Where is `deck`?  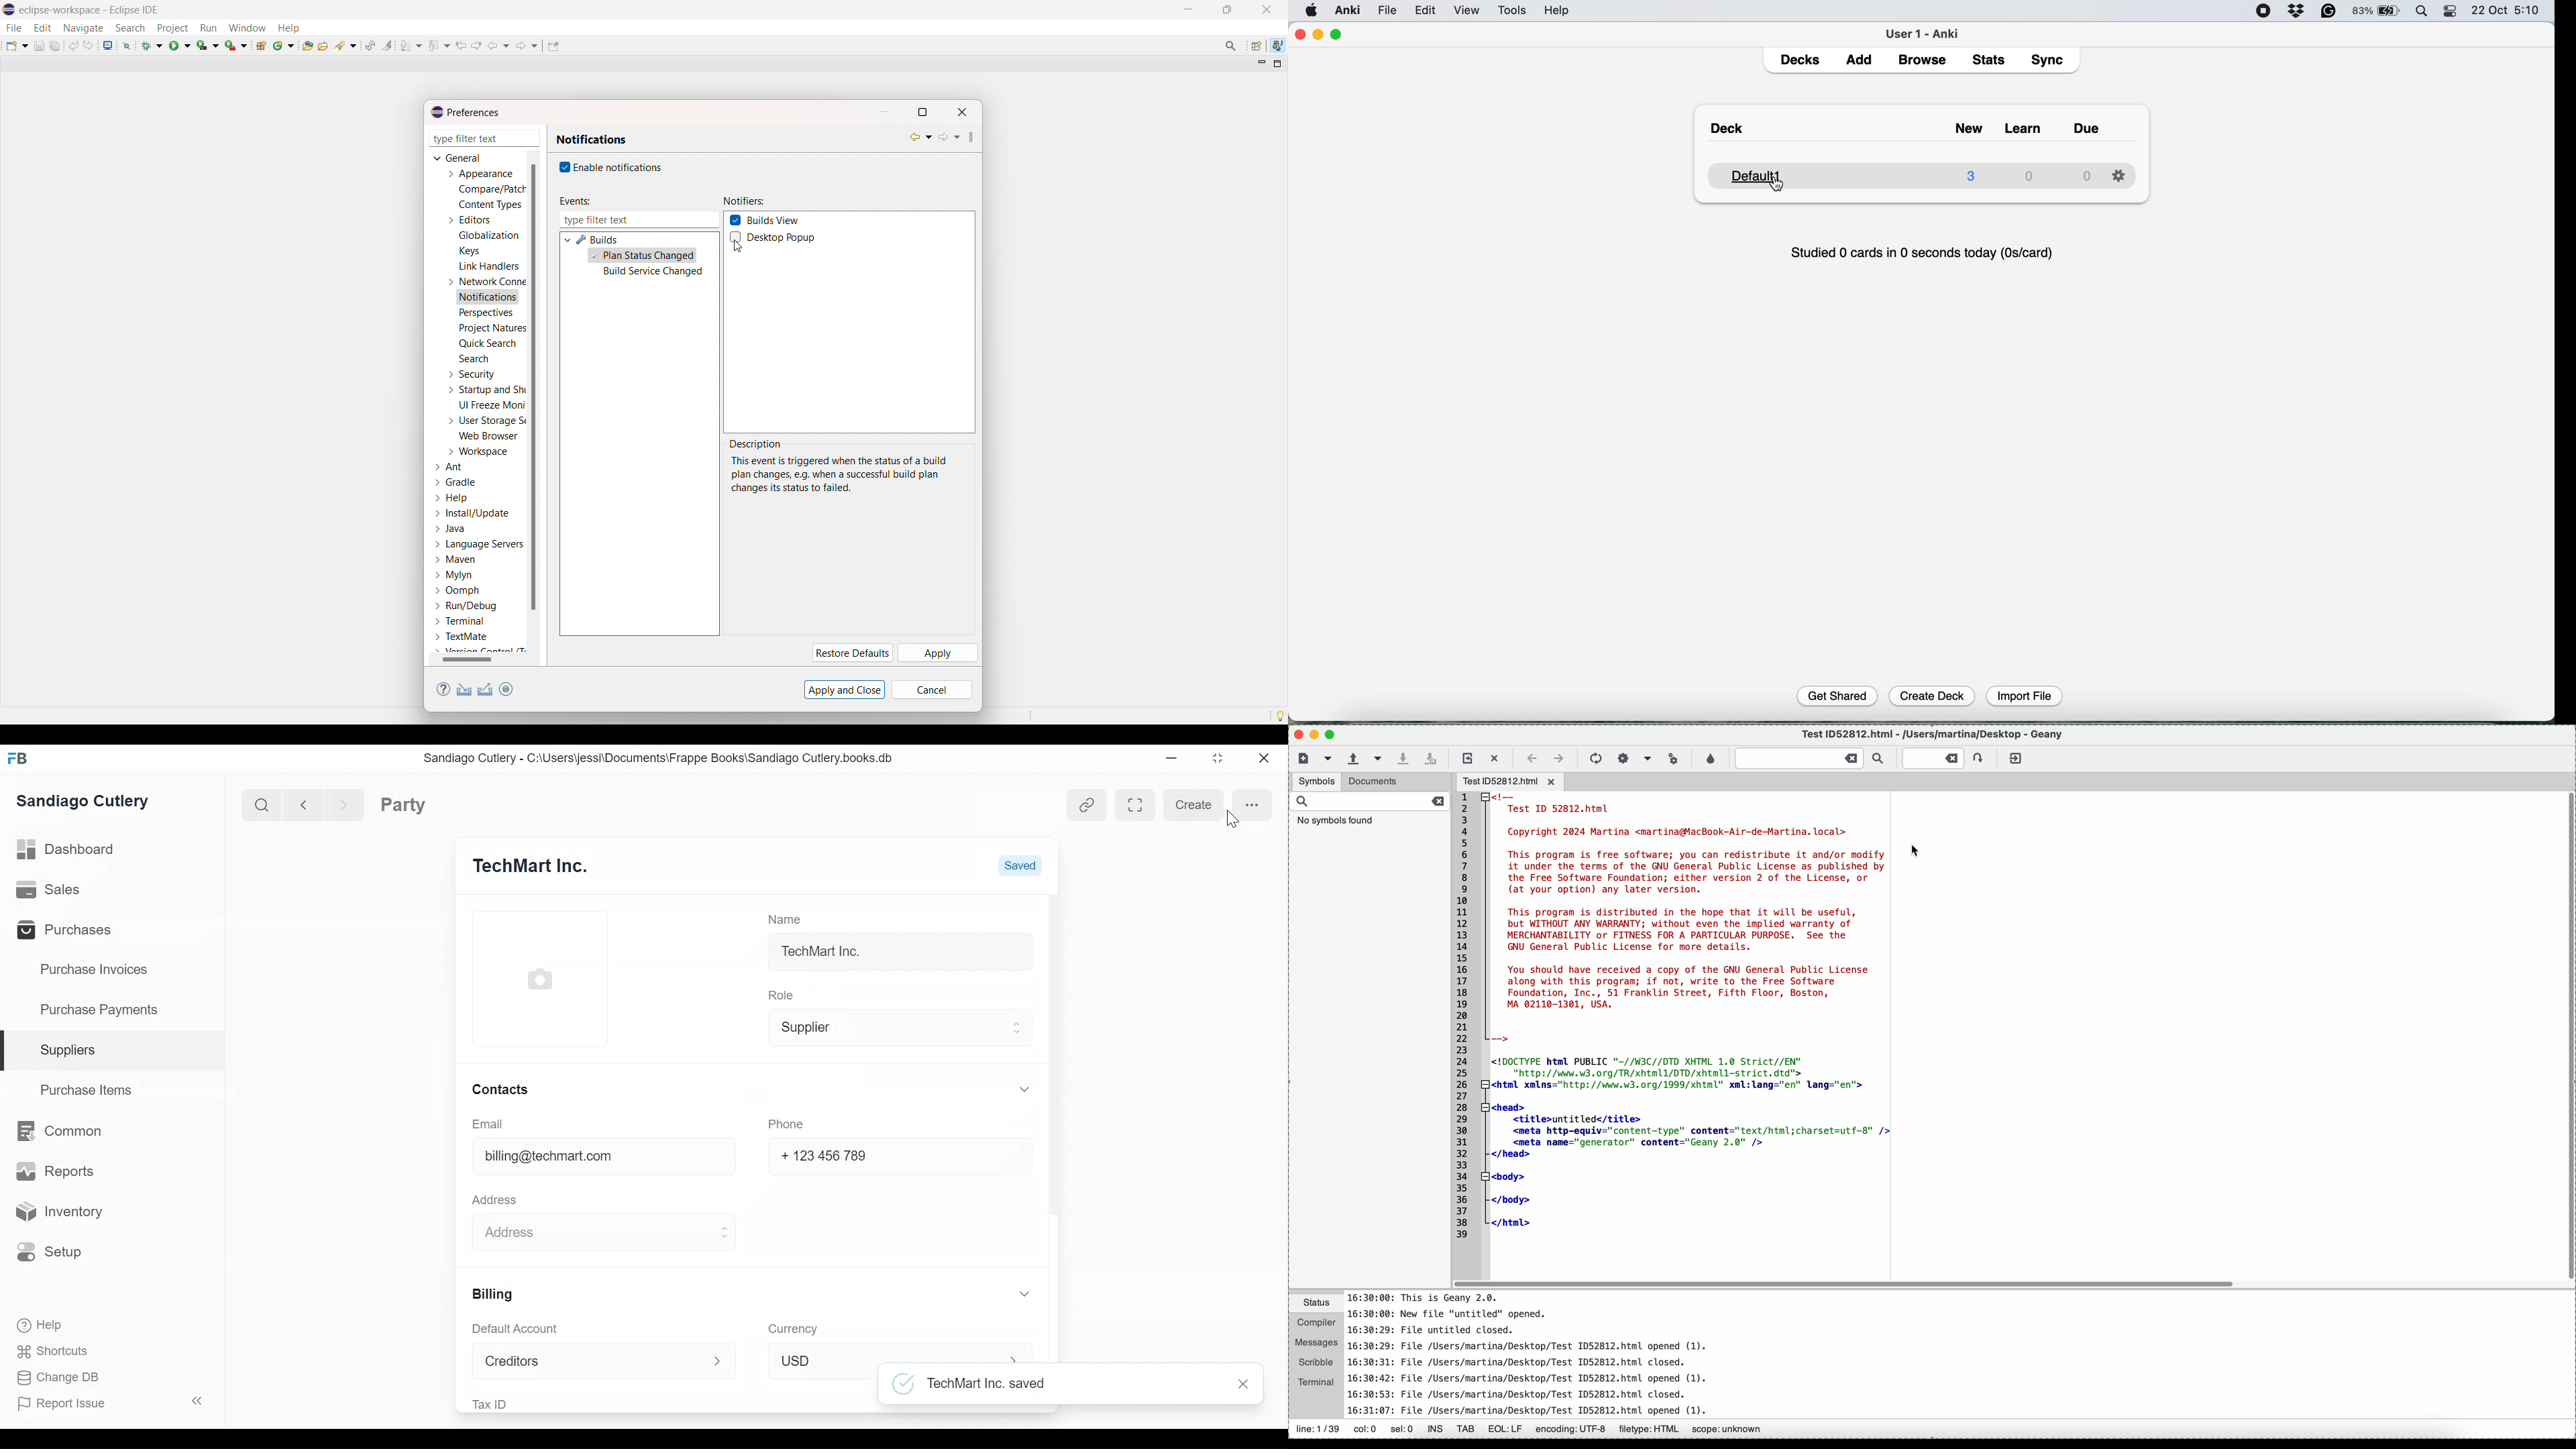
deck is located at coordinates (1902, 174).